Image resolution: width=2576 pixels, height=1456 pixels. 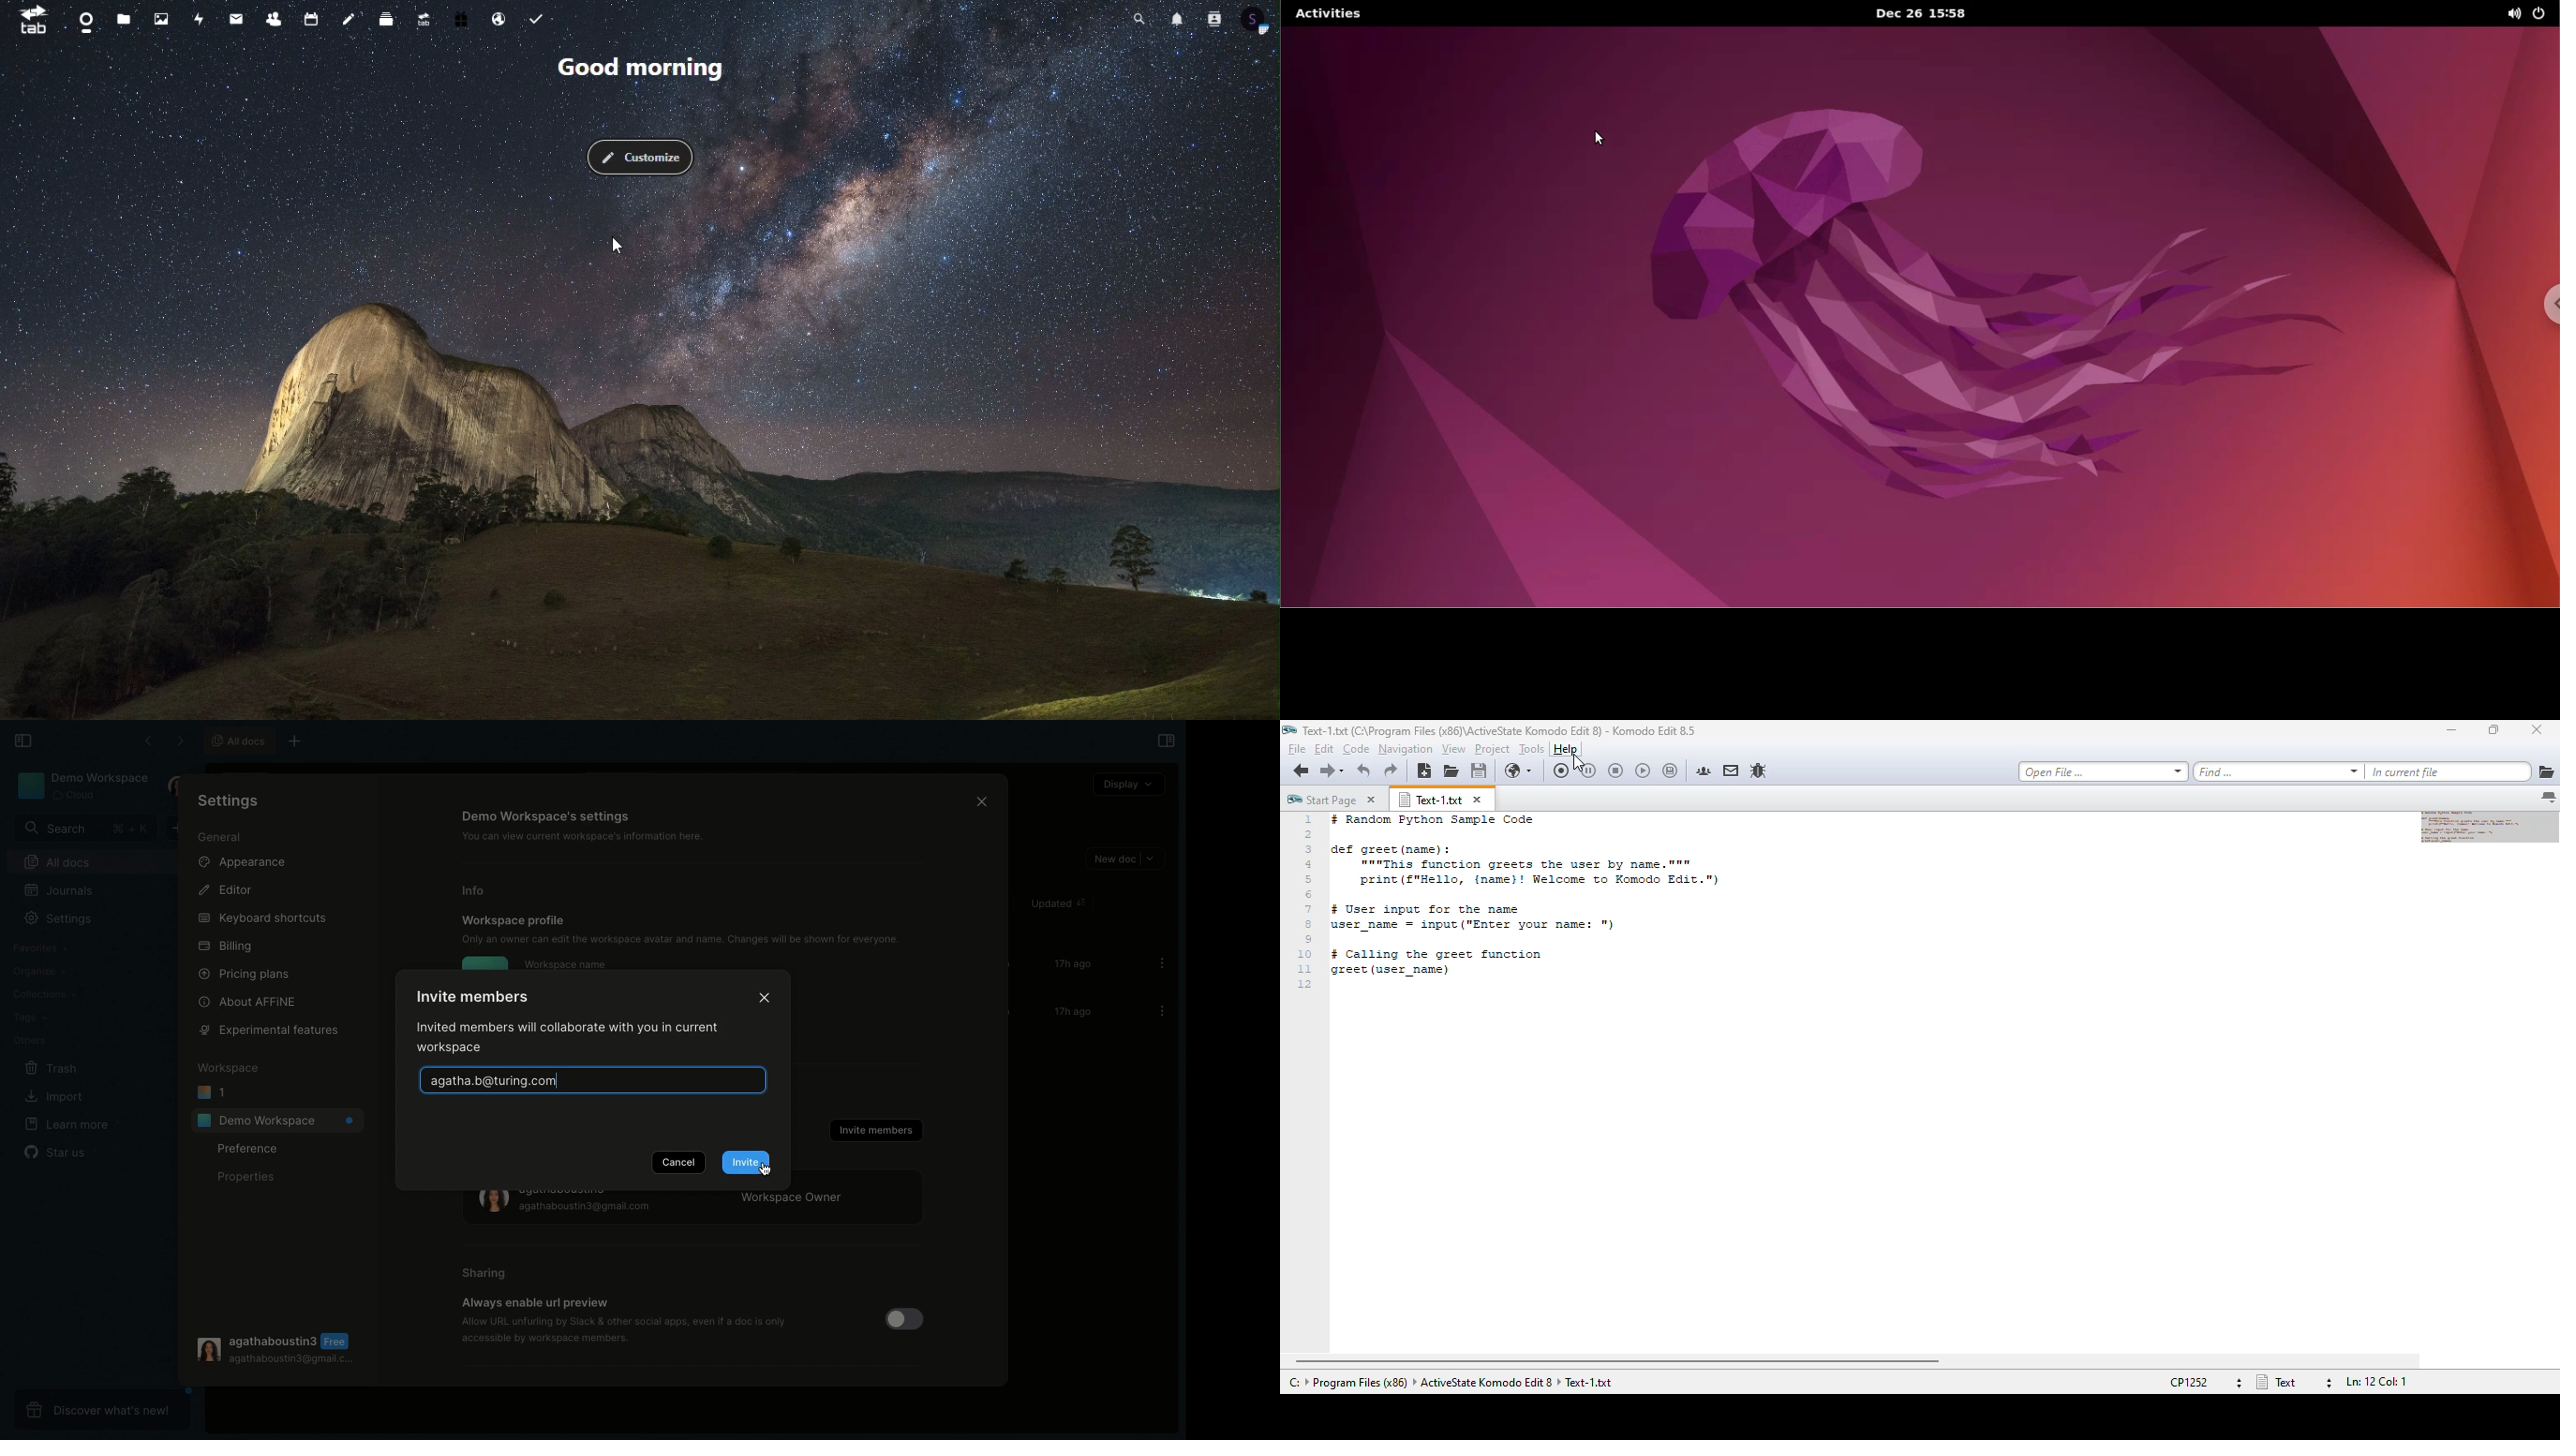 I want to click on 1, so click(x=213, y=1093).